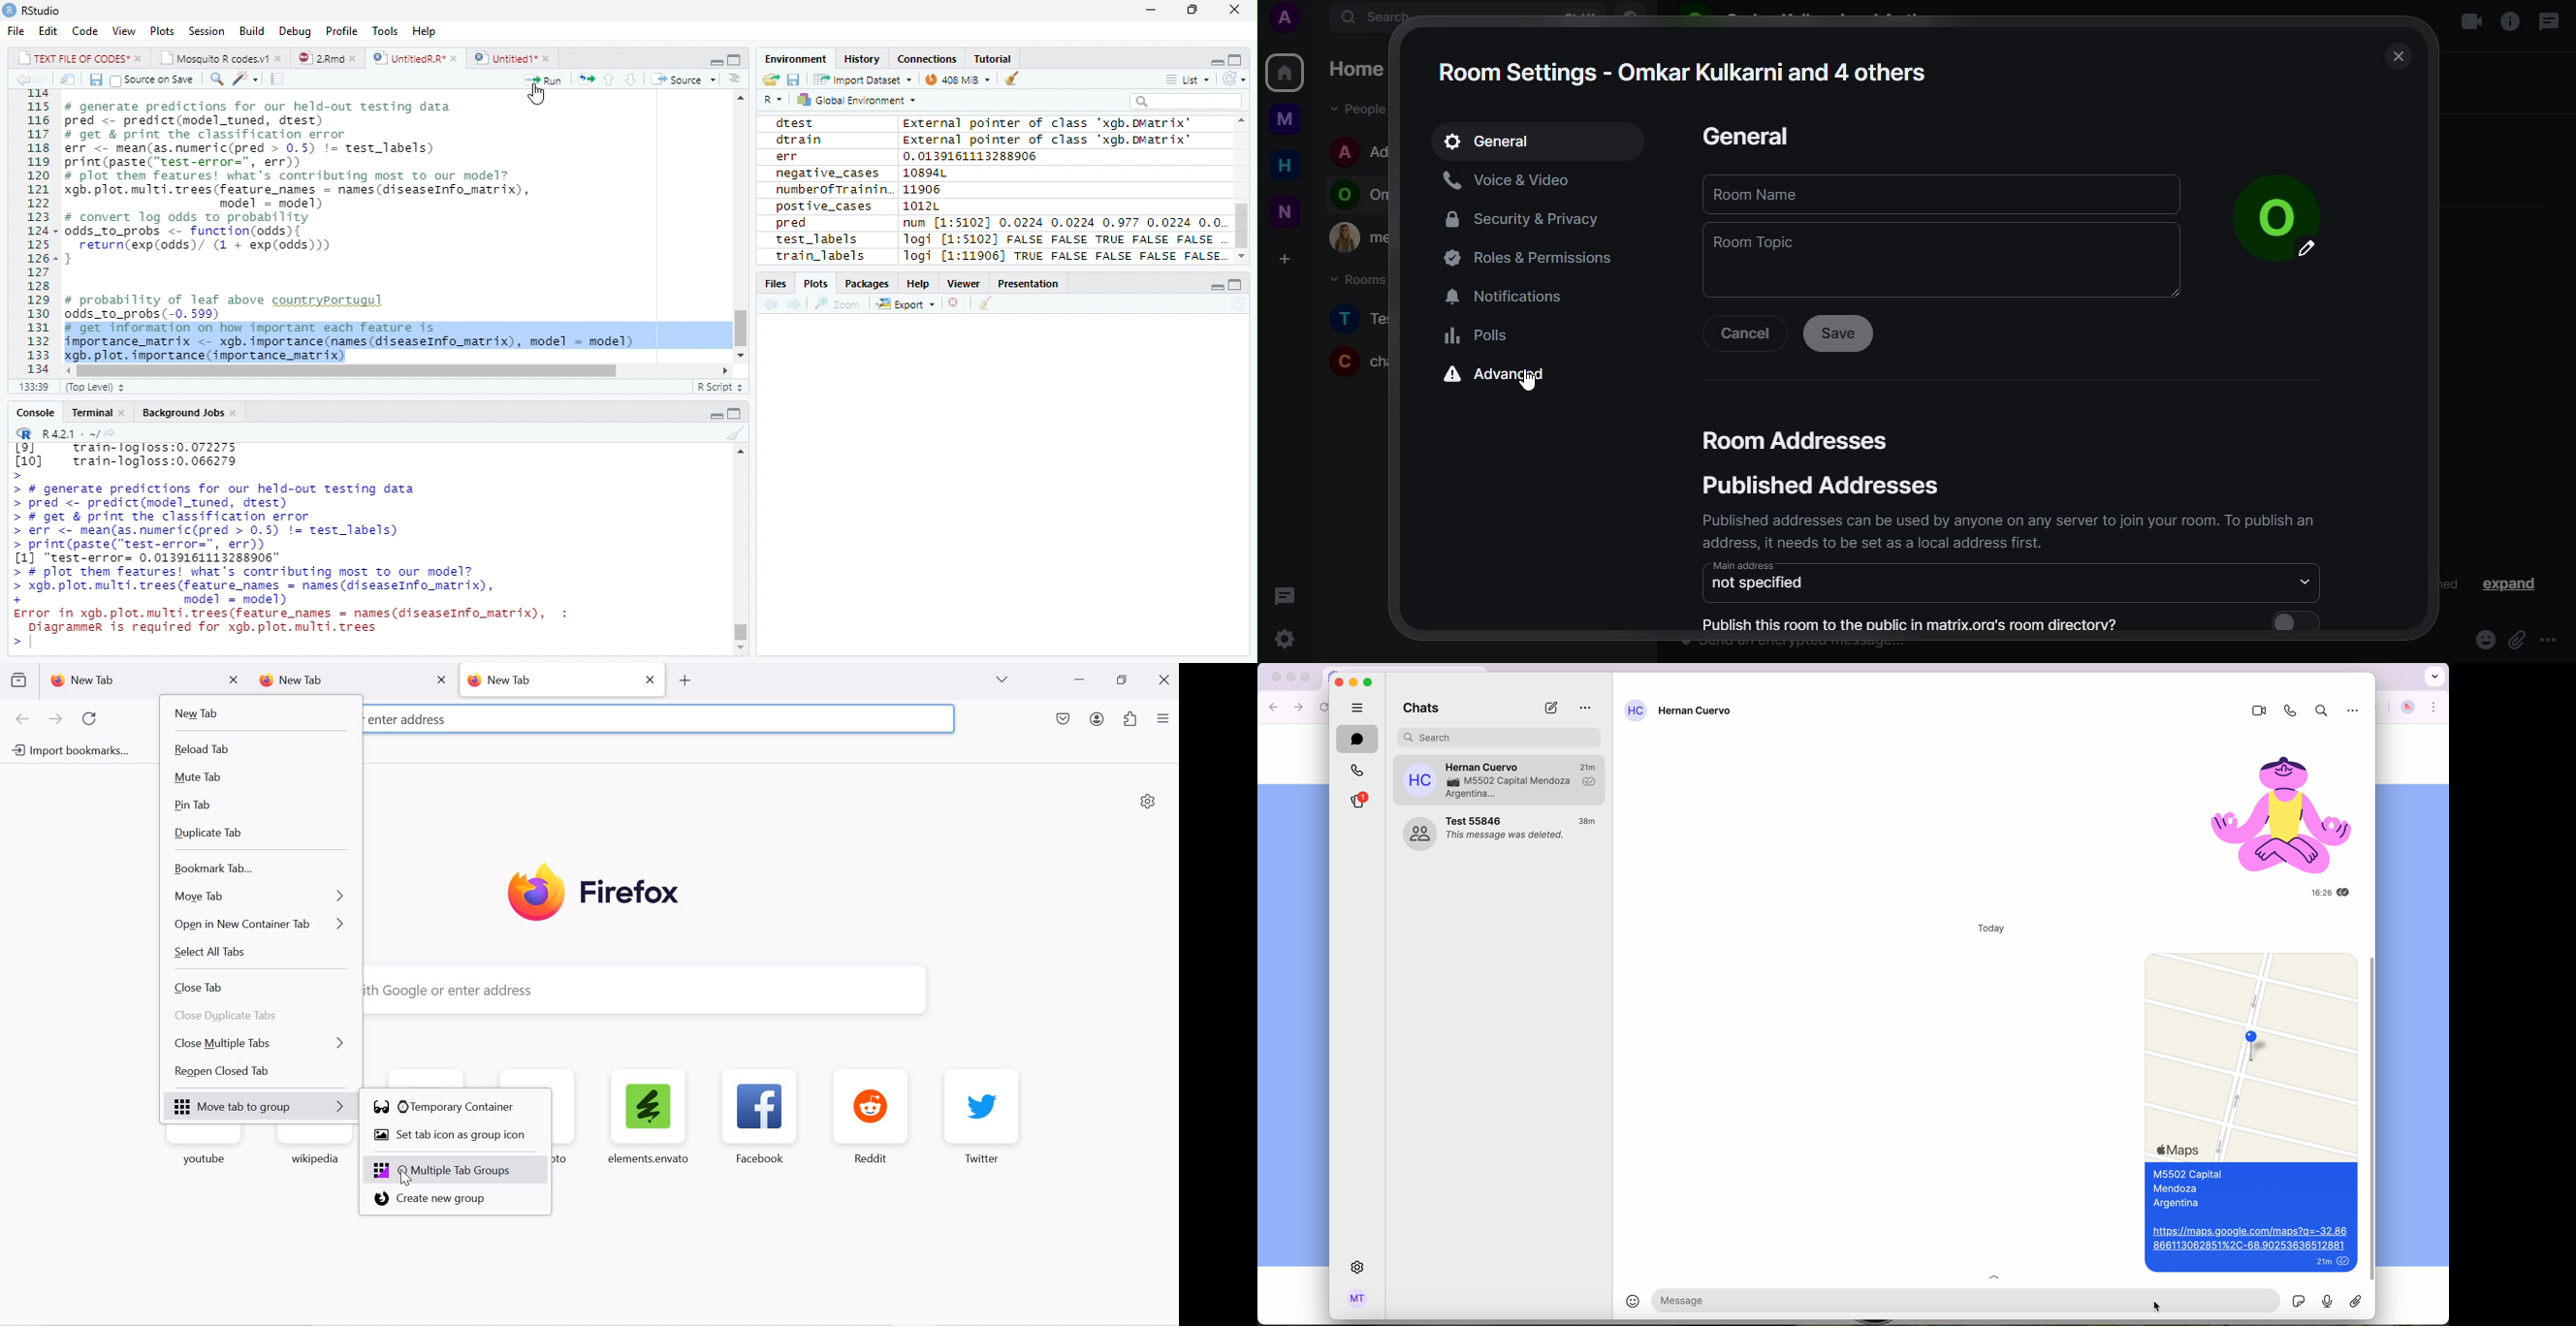 The height and width of the screenshot is (1344, 2576). Describe the element at coordinates (45, 79) in the screenshot. I see `Next` at that location.